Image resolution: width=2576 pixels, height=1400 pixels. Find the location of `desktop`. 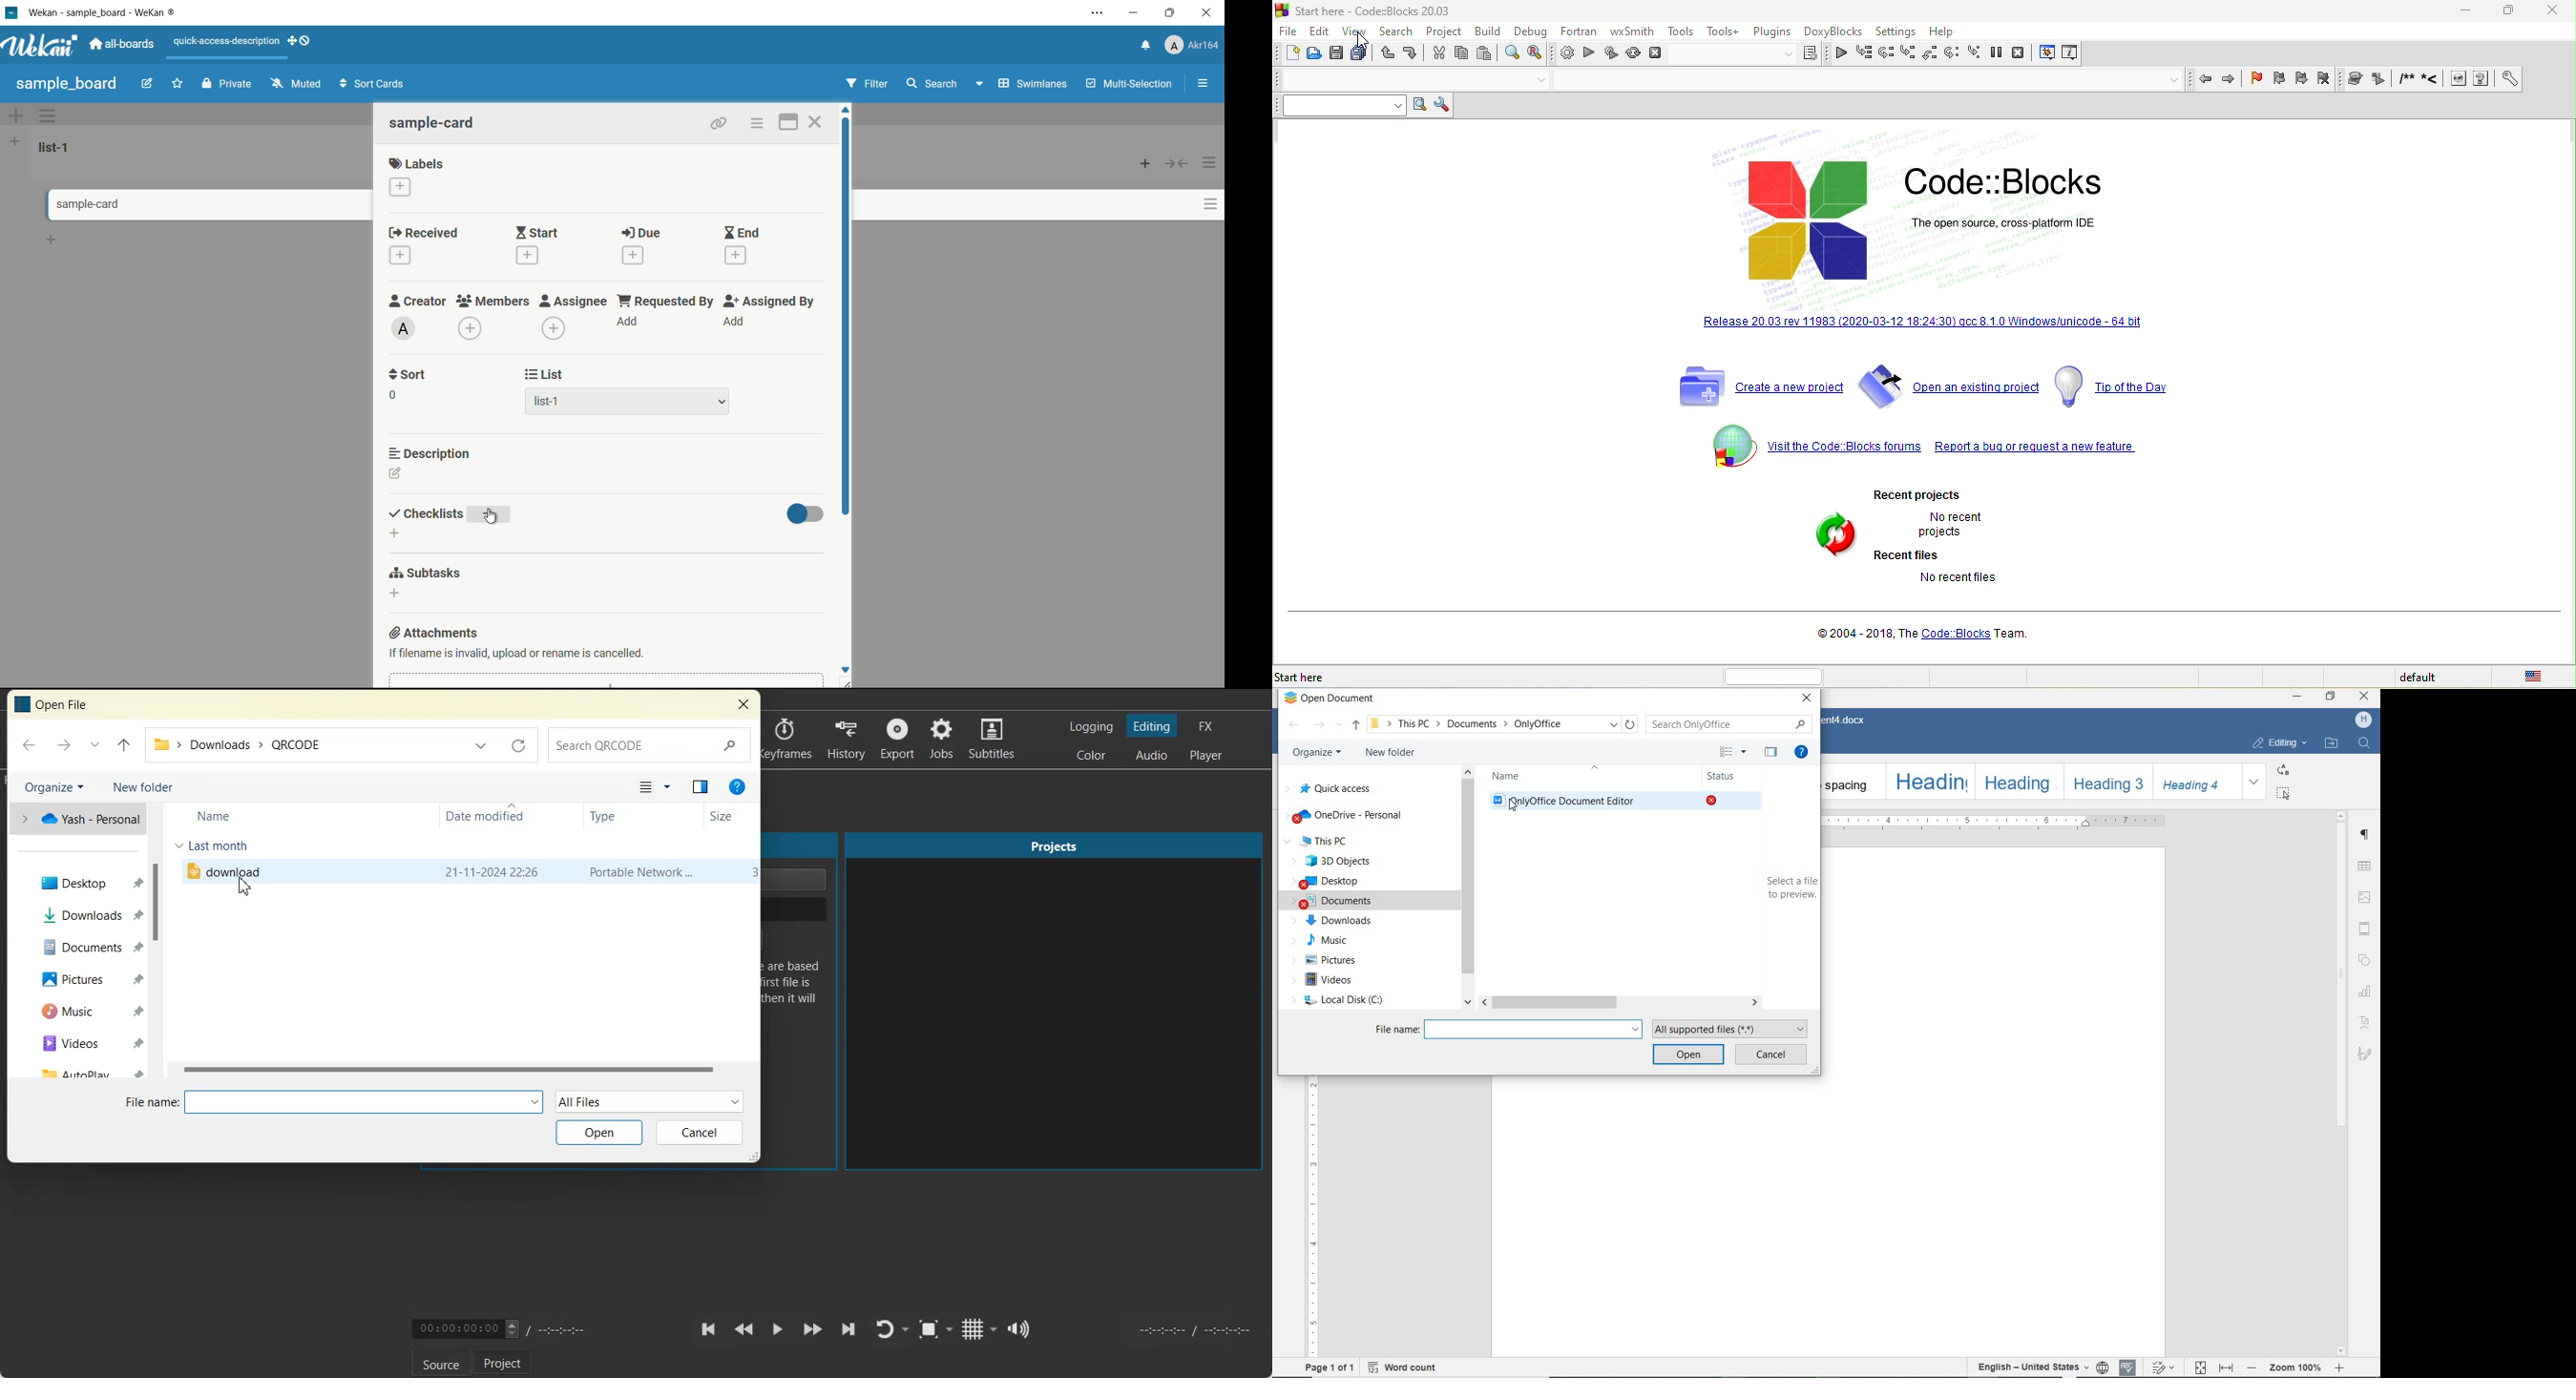

desktop is located at coordinates (1330, 882).